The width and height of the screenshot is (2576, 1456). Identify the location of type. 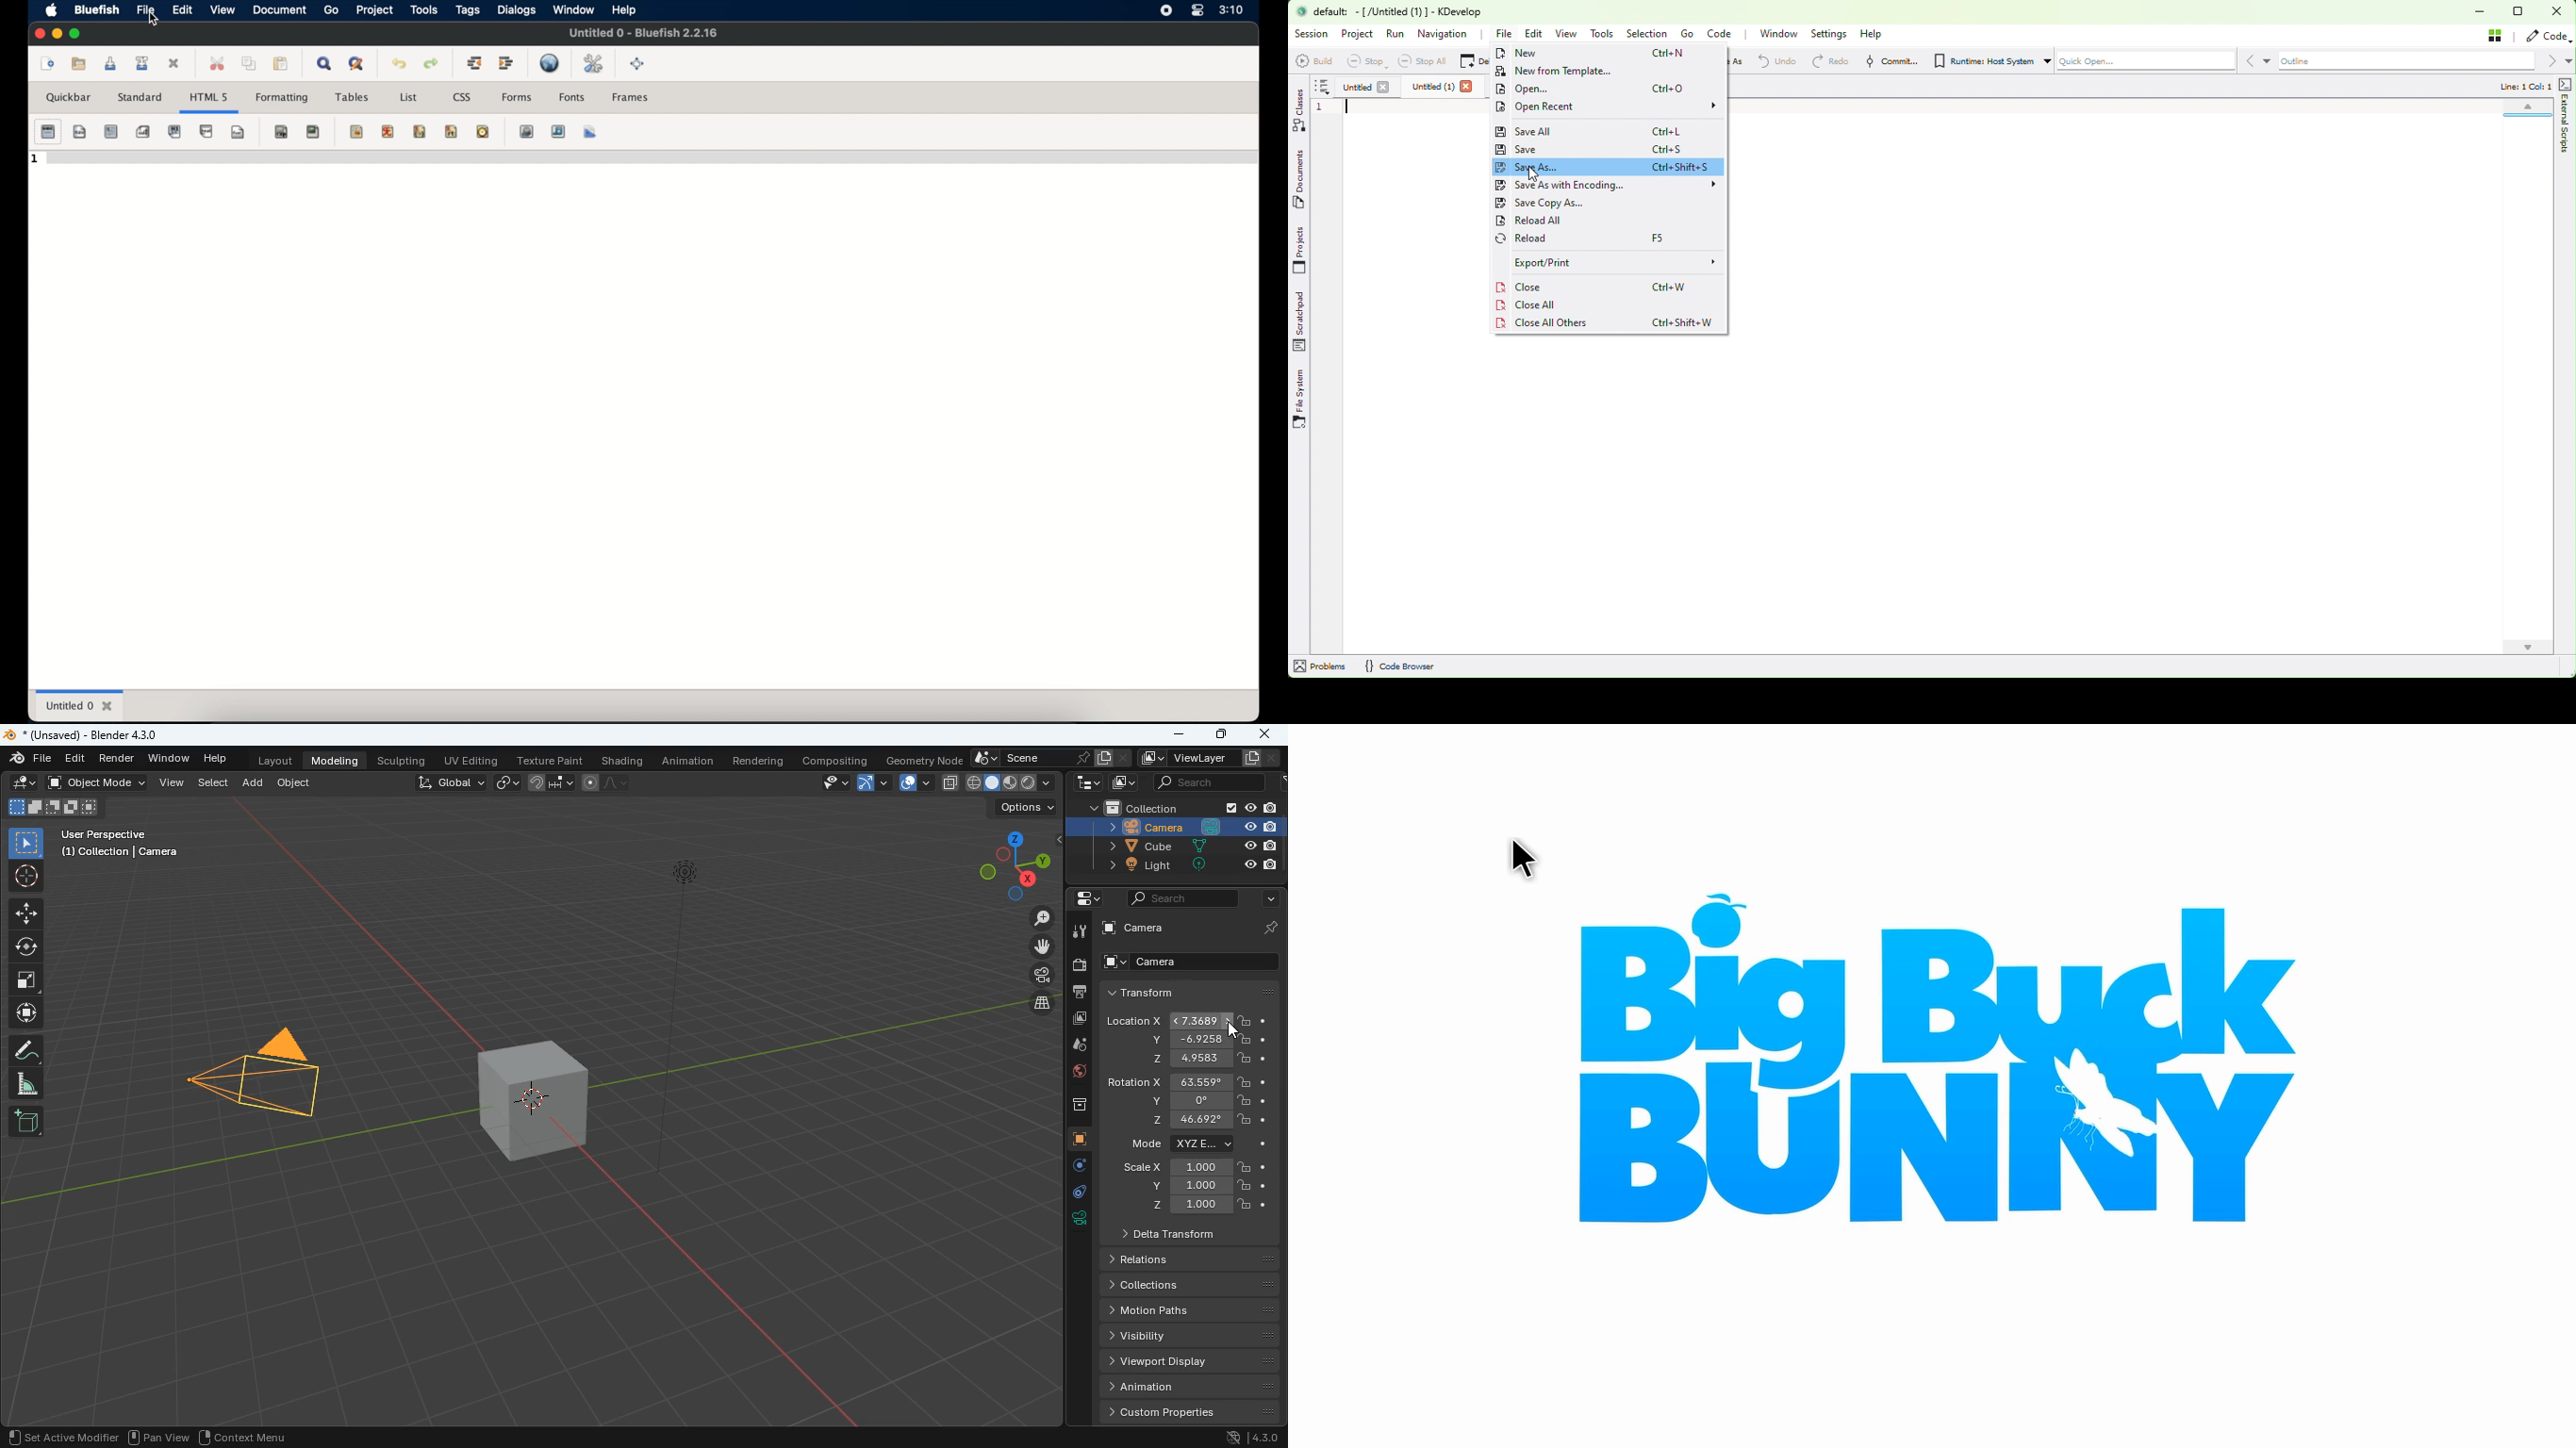
(1010, 781).